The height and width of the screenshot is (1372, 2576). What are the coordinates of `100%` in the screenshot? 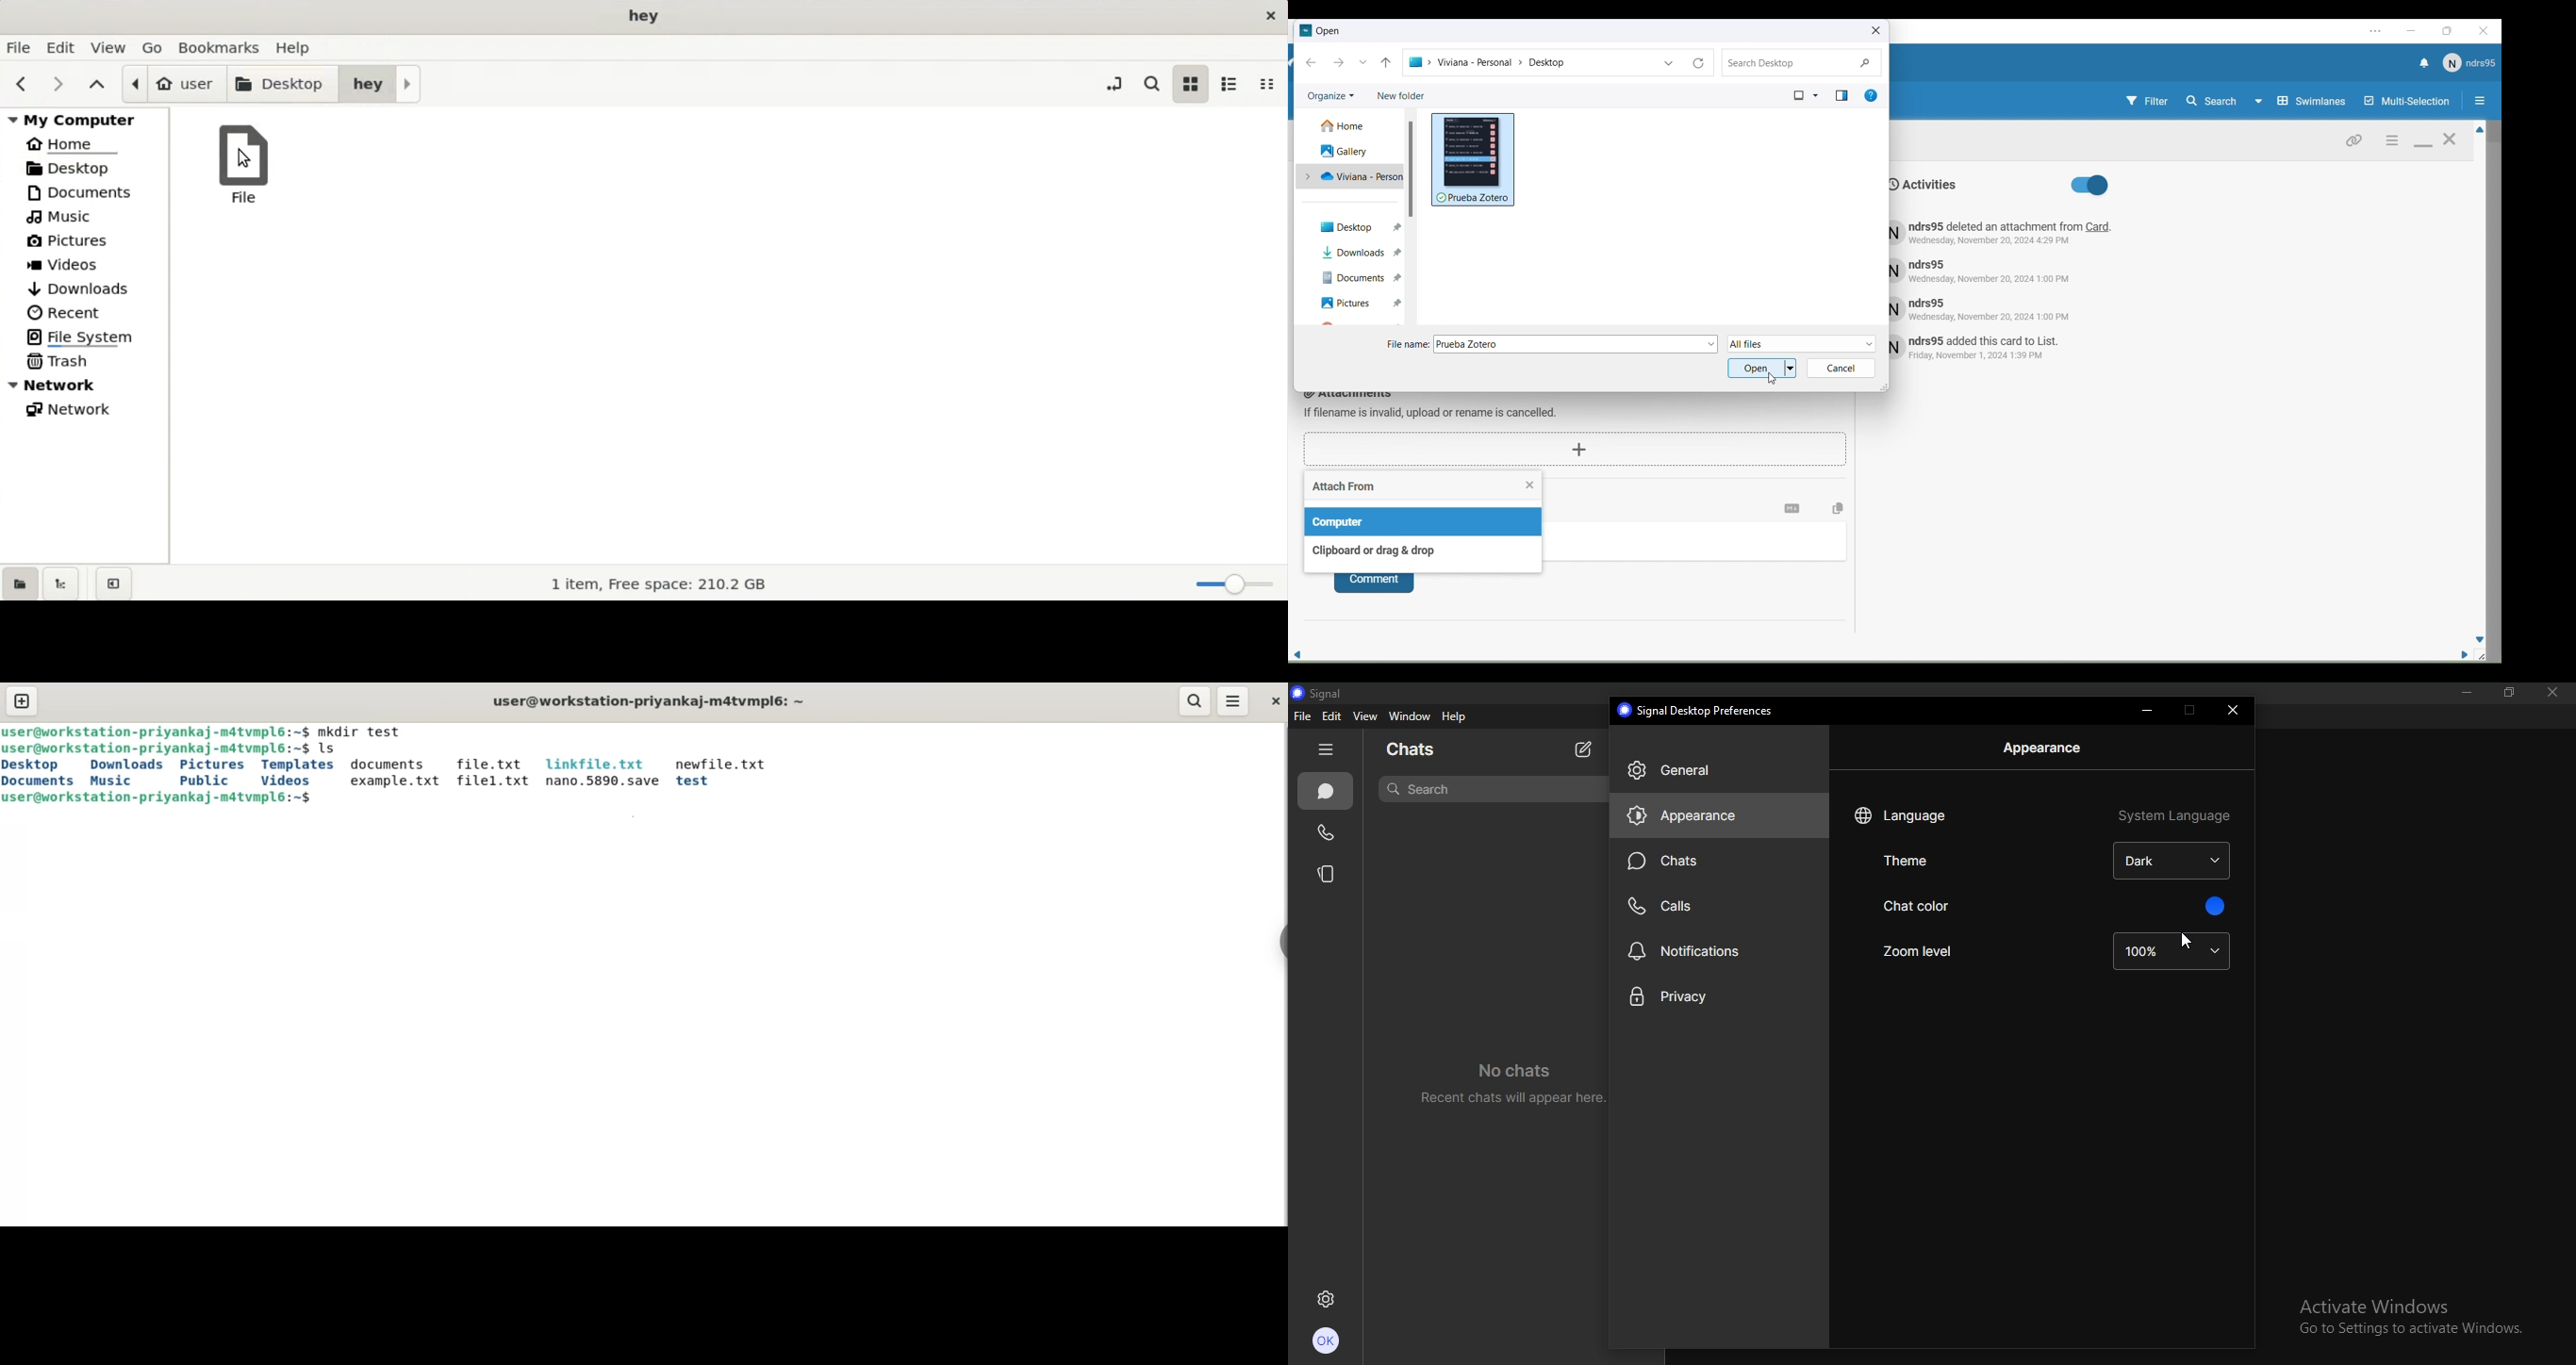 It's located at (2171, 950).